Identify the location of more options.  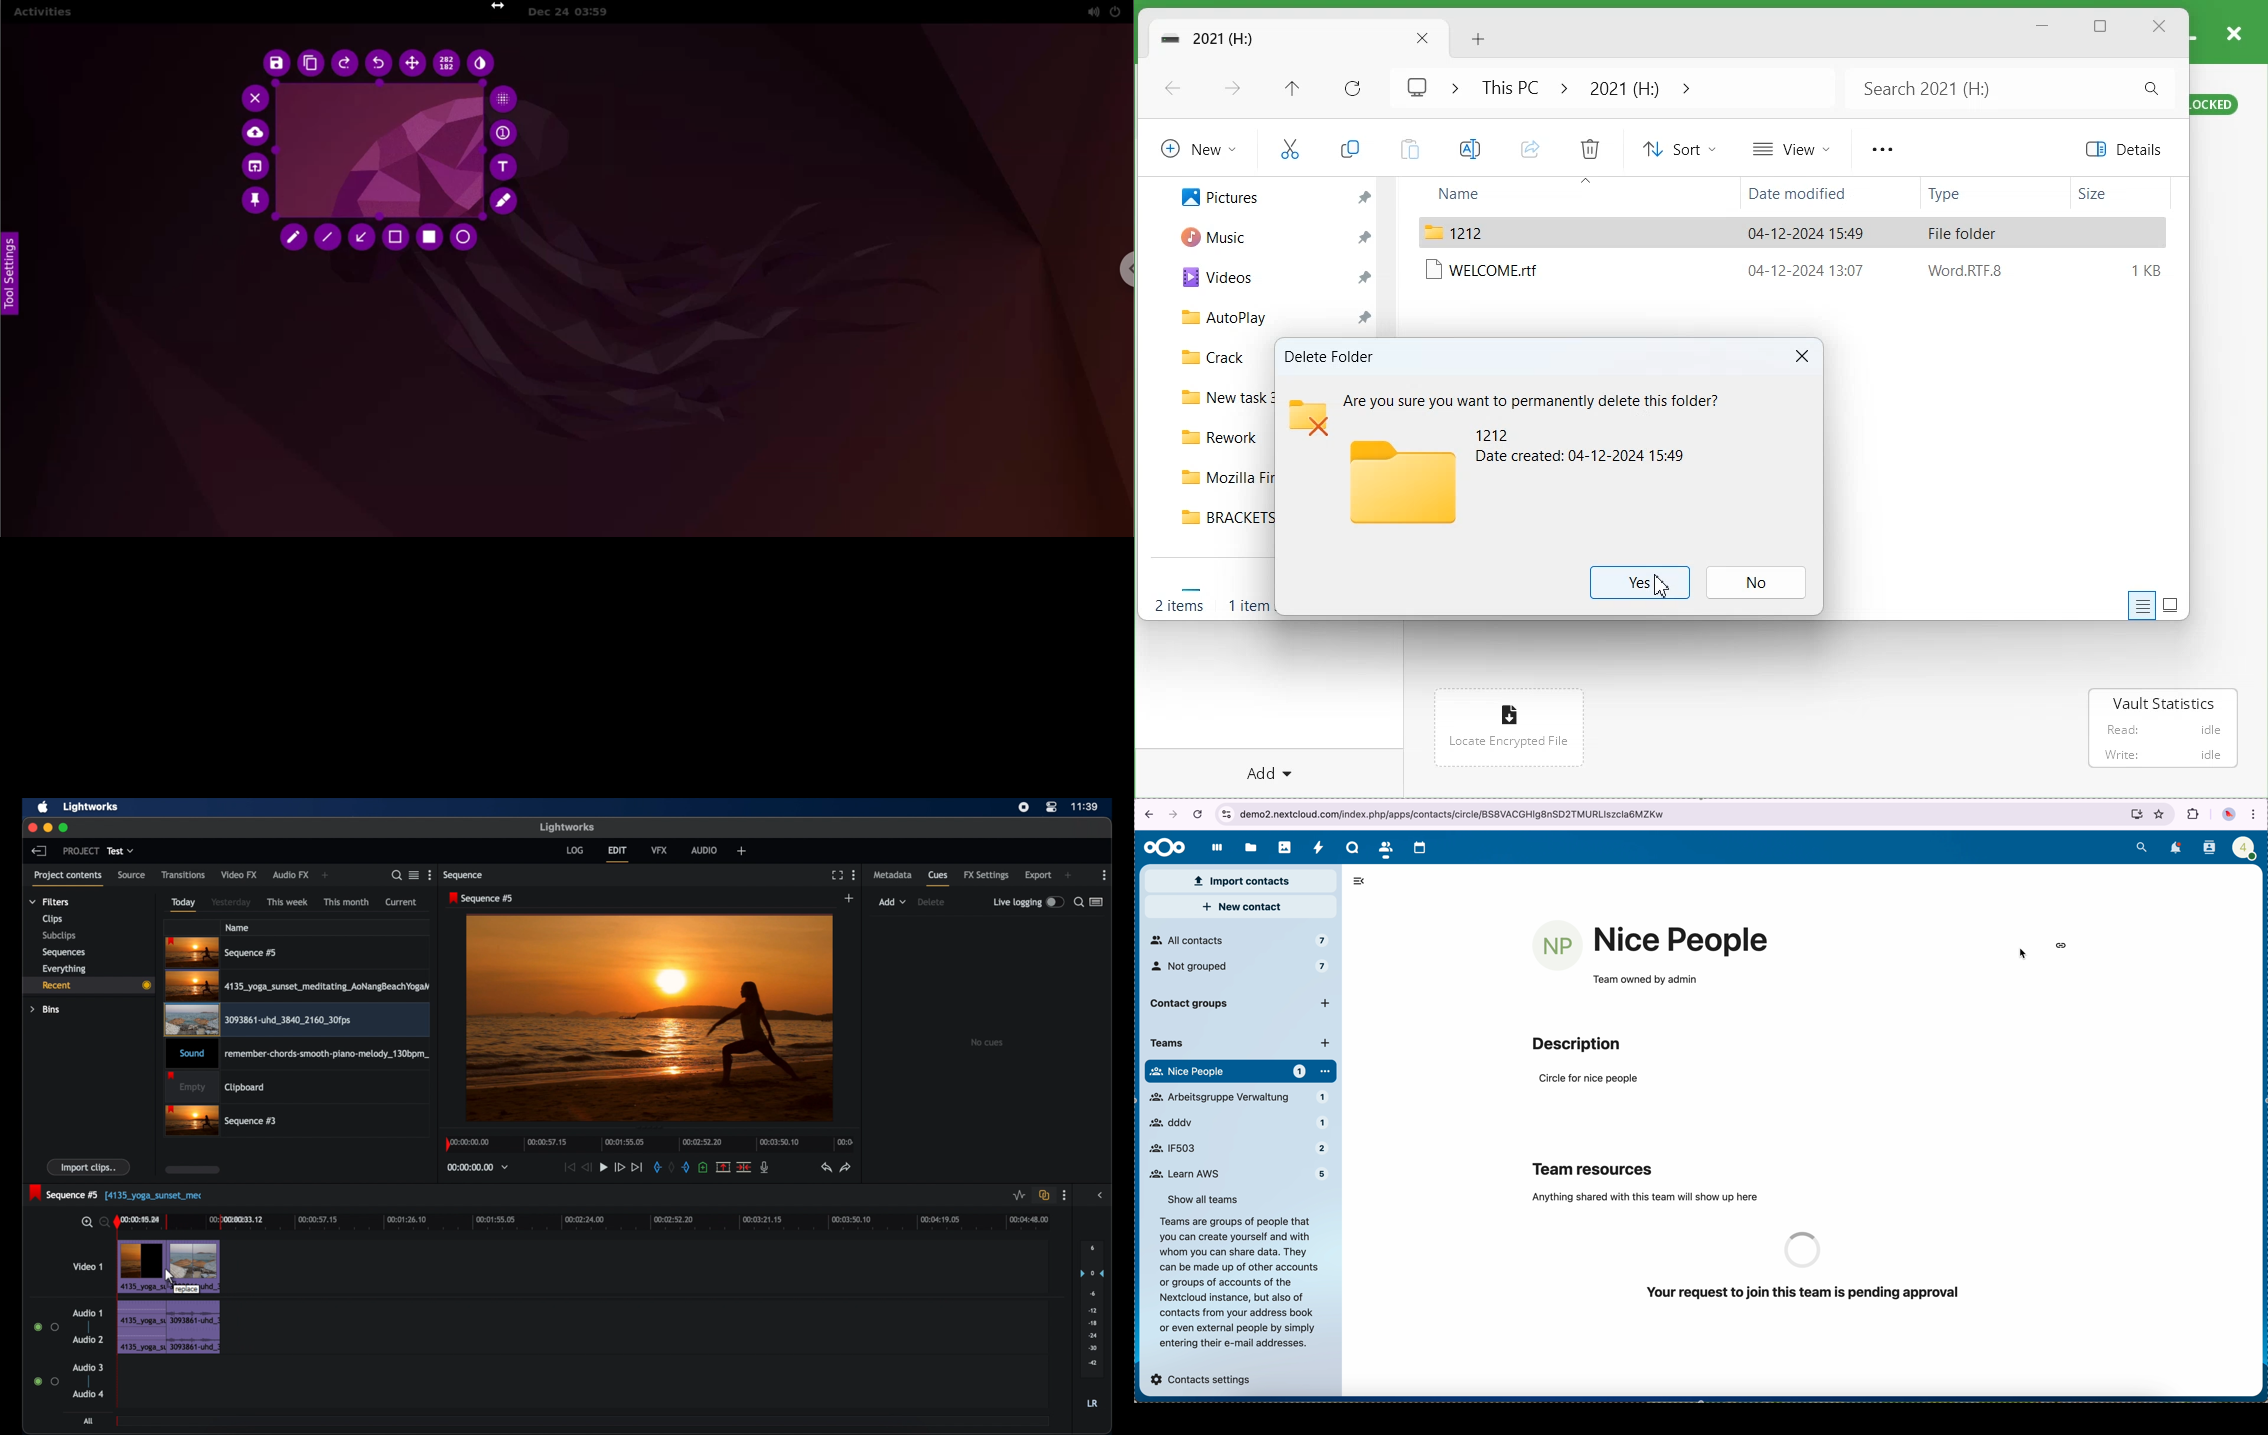
(429, 875).